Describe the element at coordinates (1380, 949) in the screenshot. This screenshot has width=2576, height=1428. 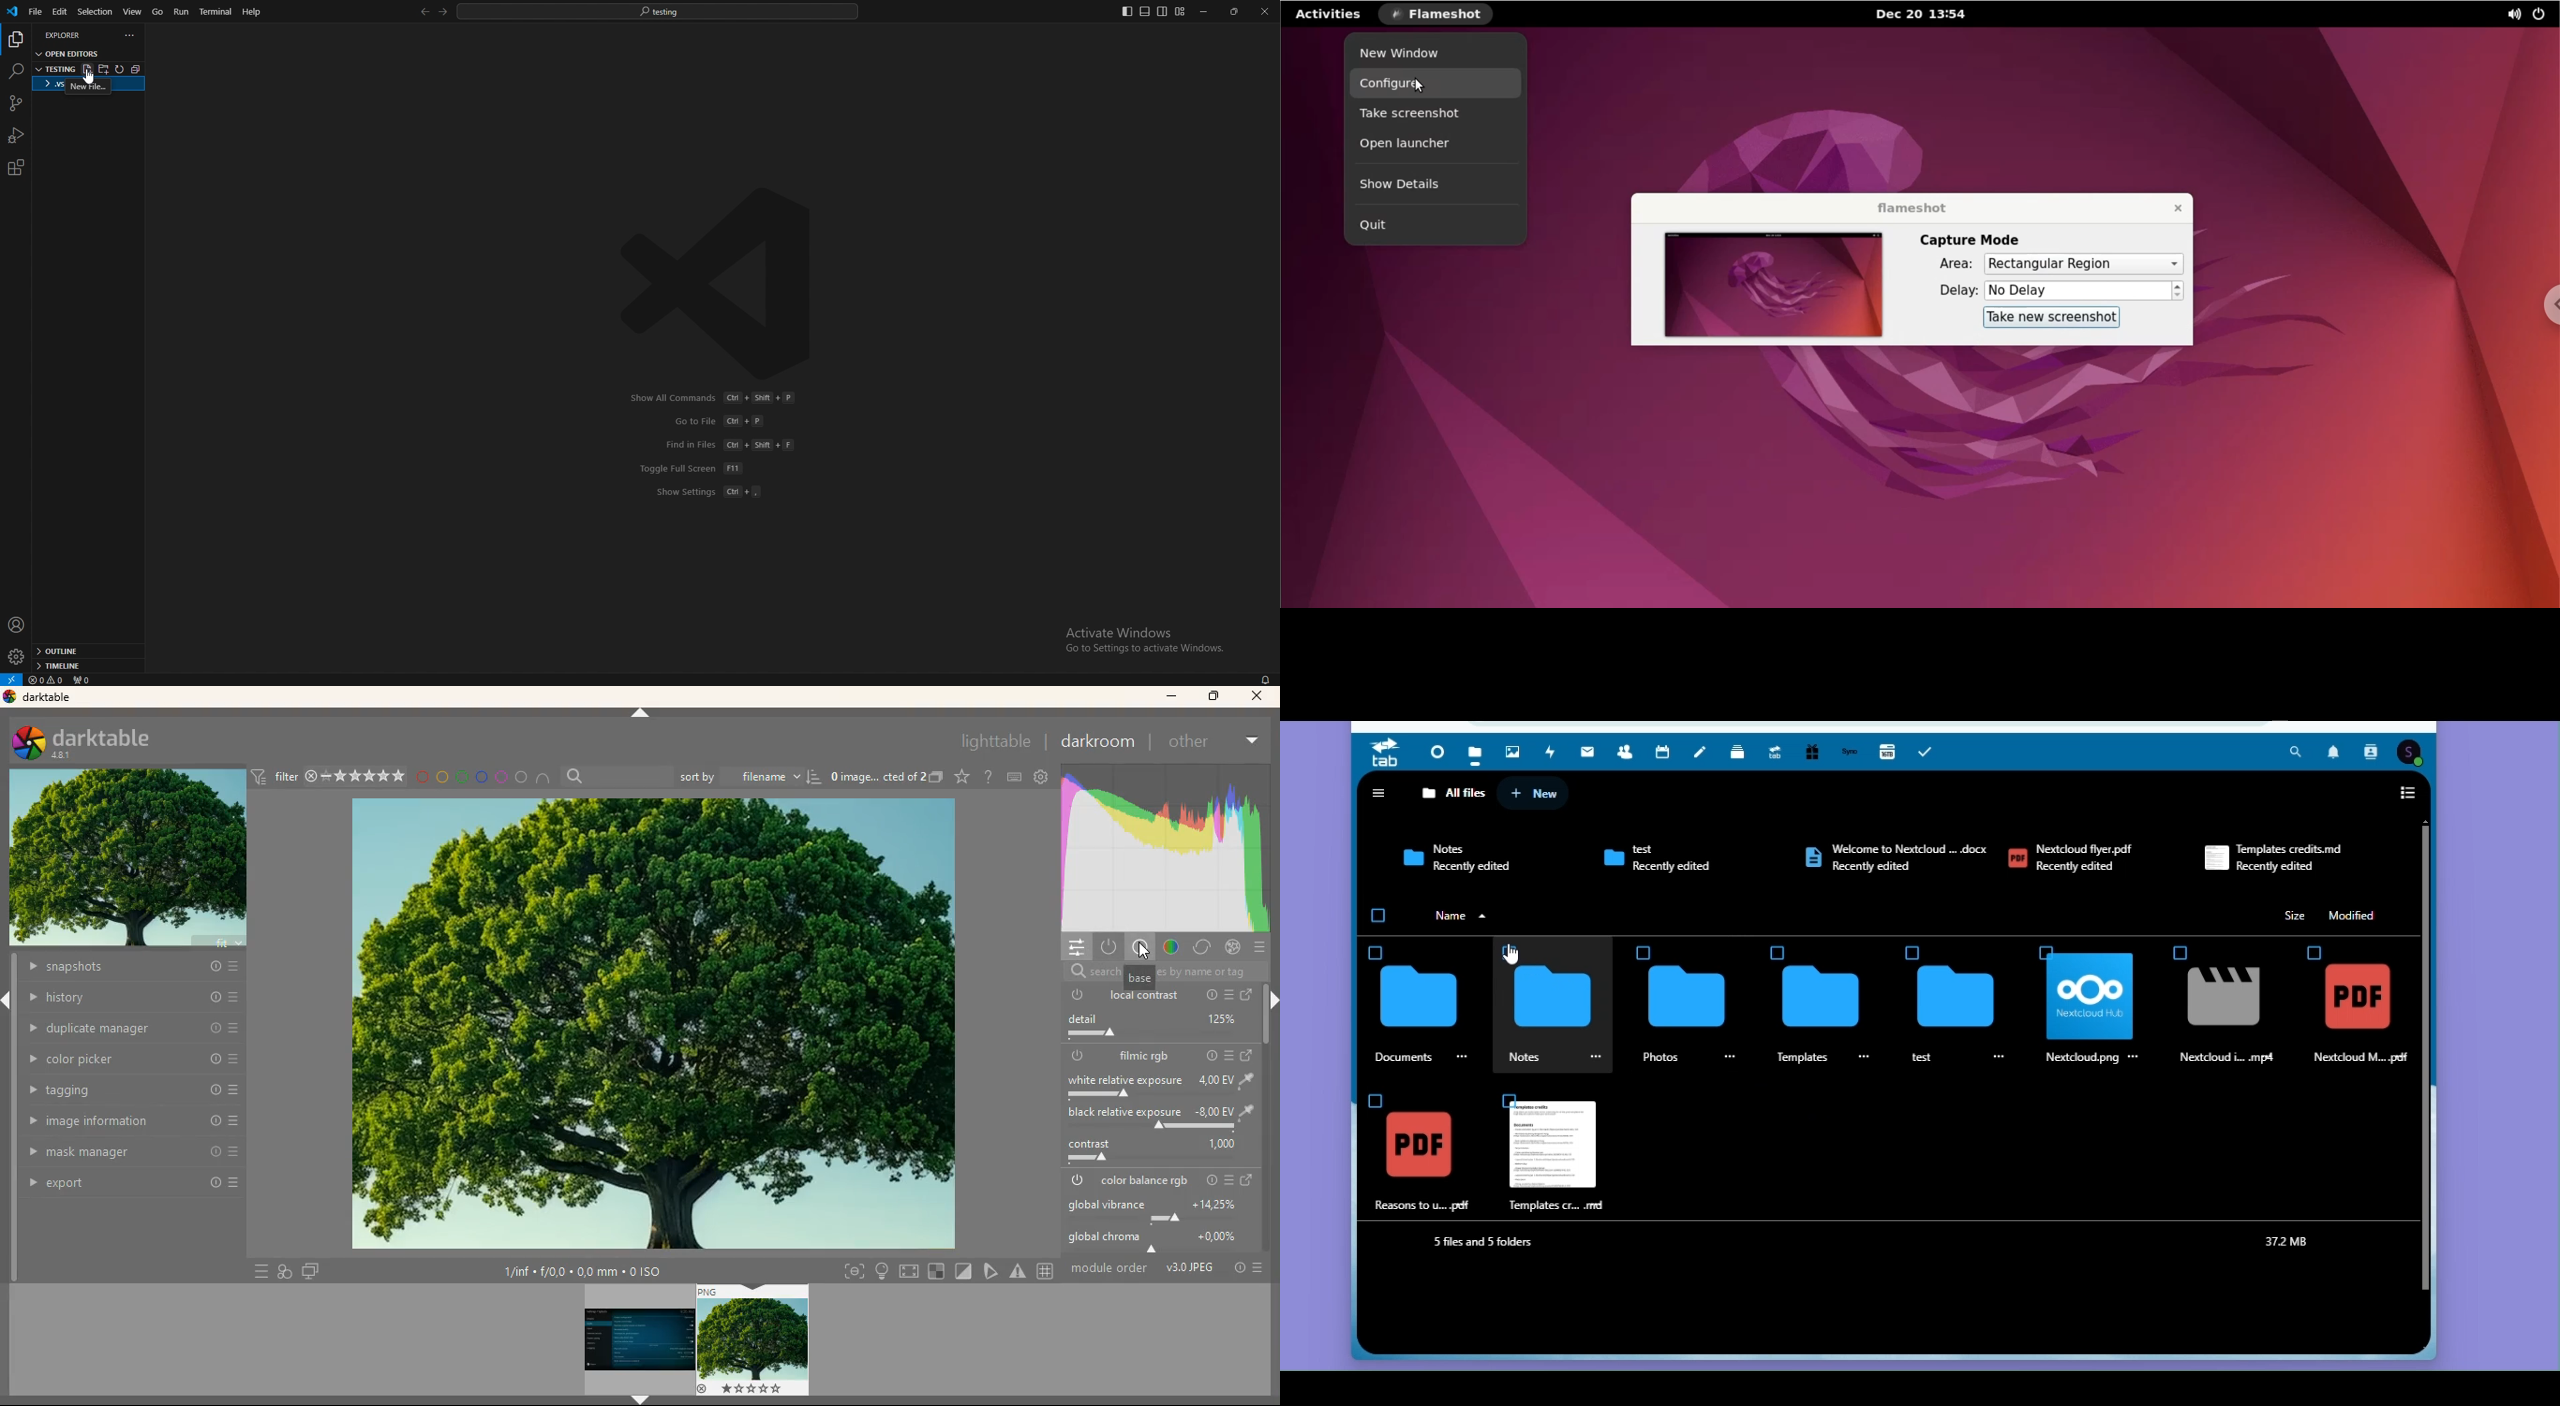
I see `Check Box` at that location.